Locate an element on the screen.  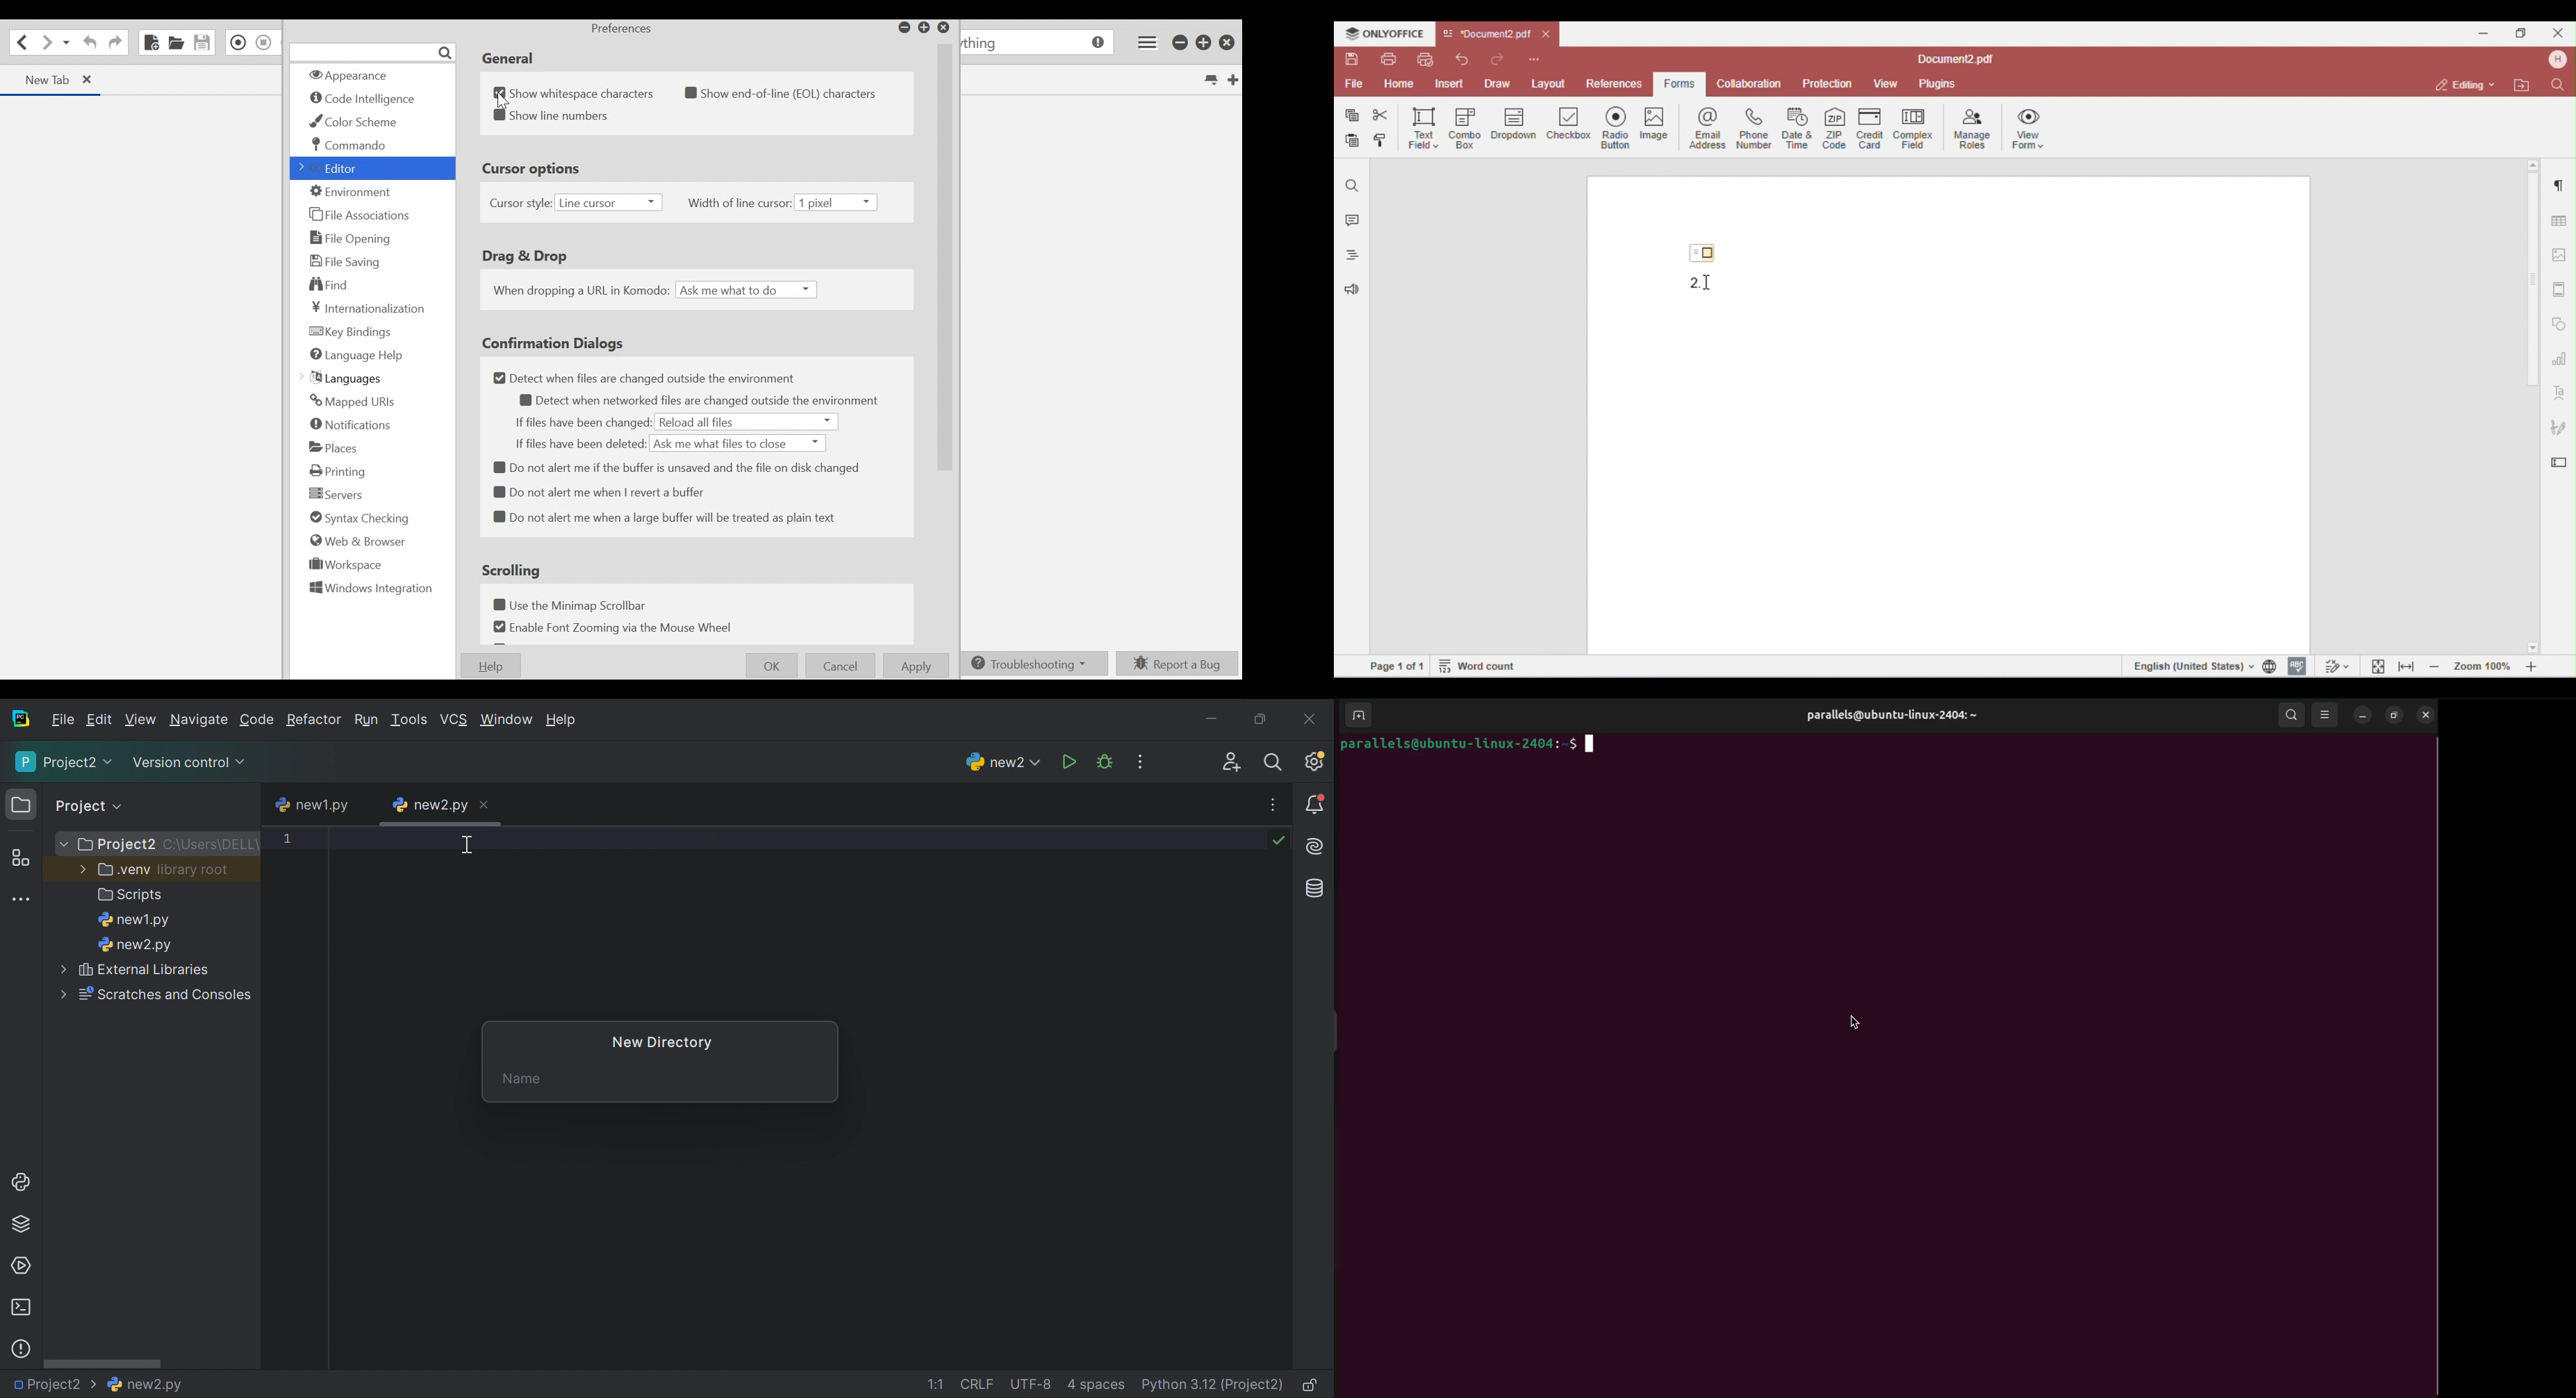
Vertical Scroll bar is located at coordinates (943, 263).